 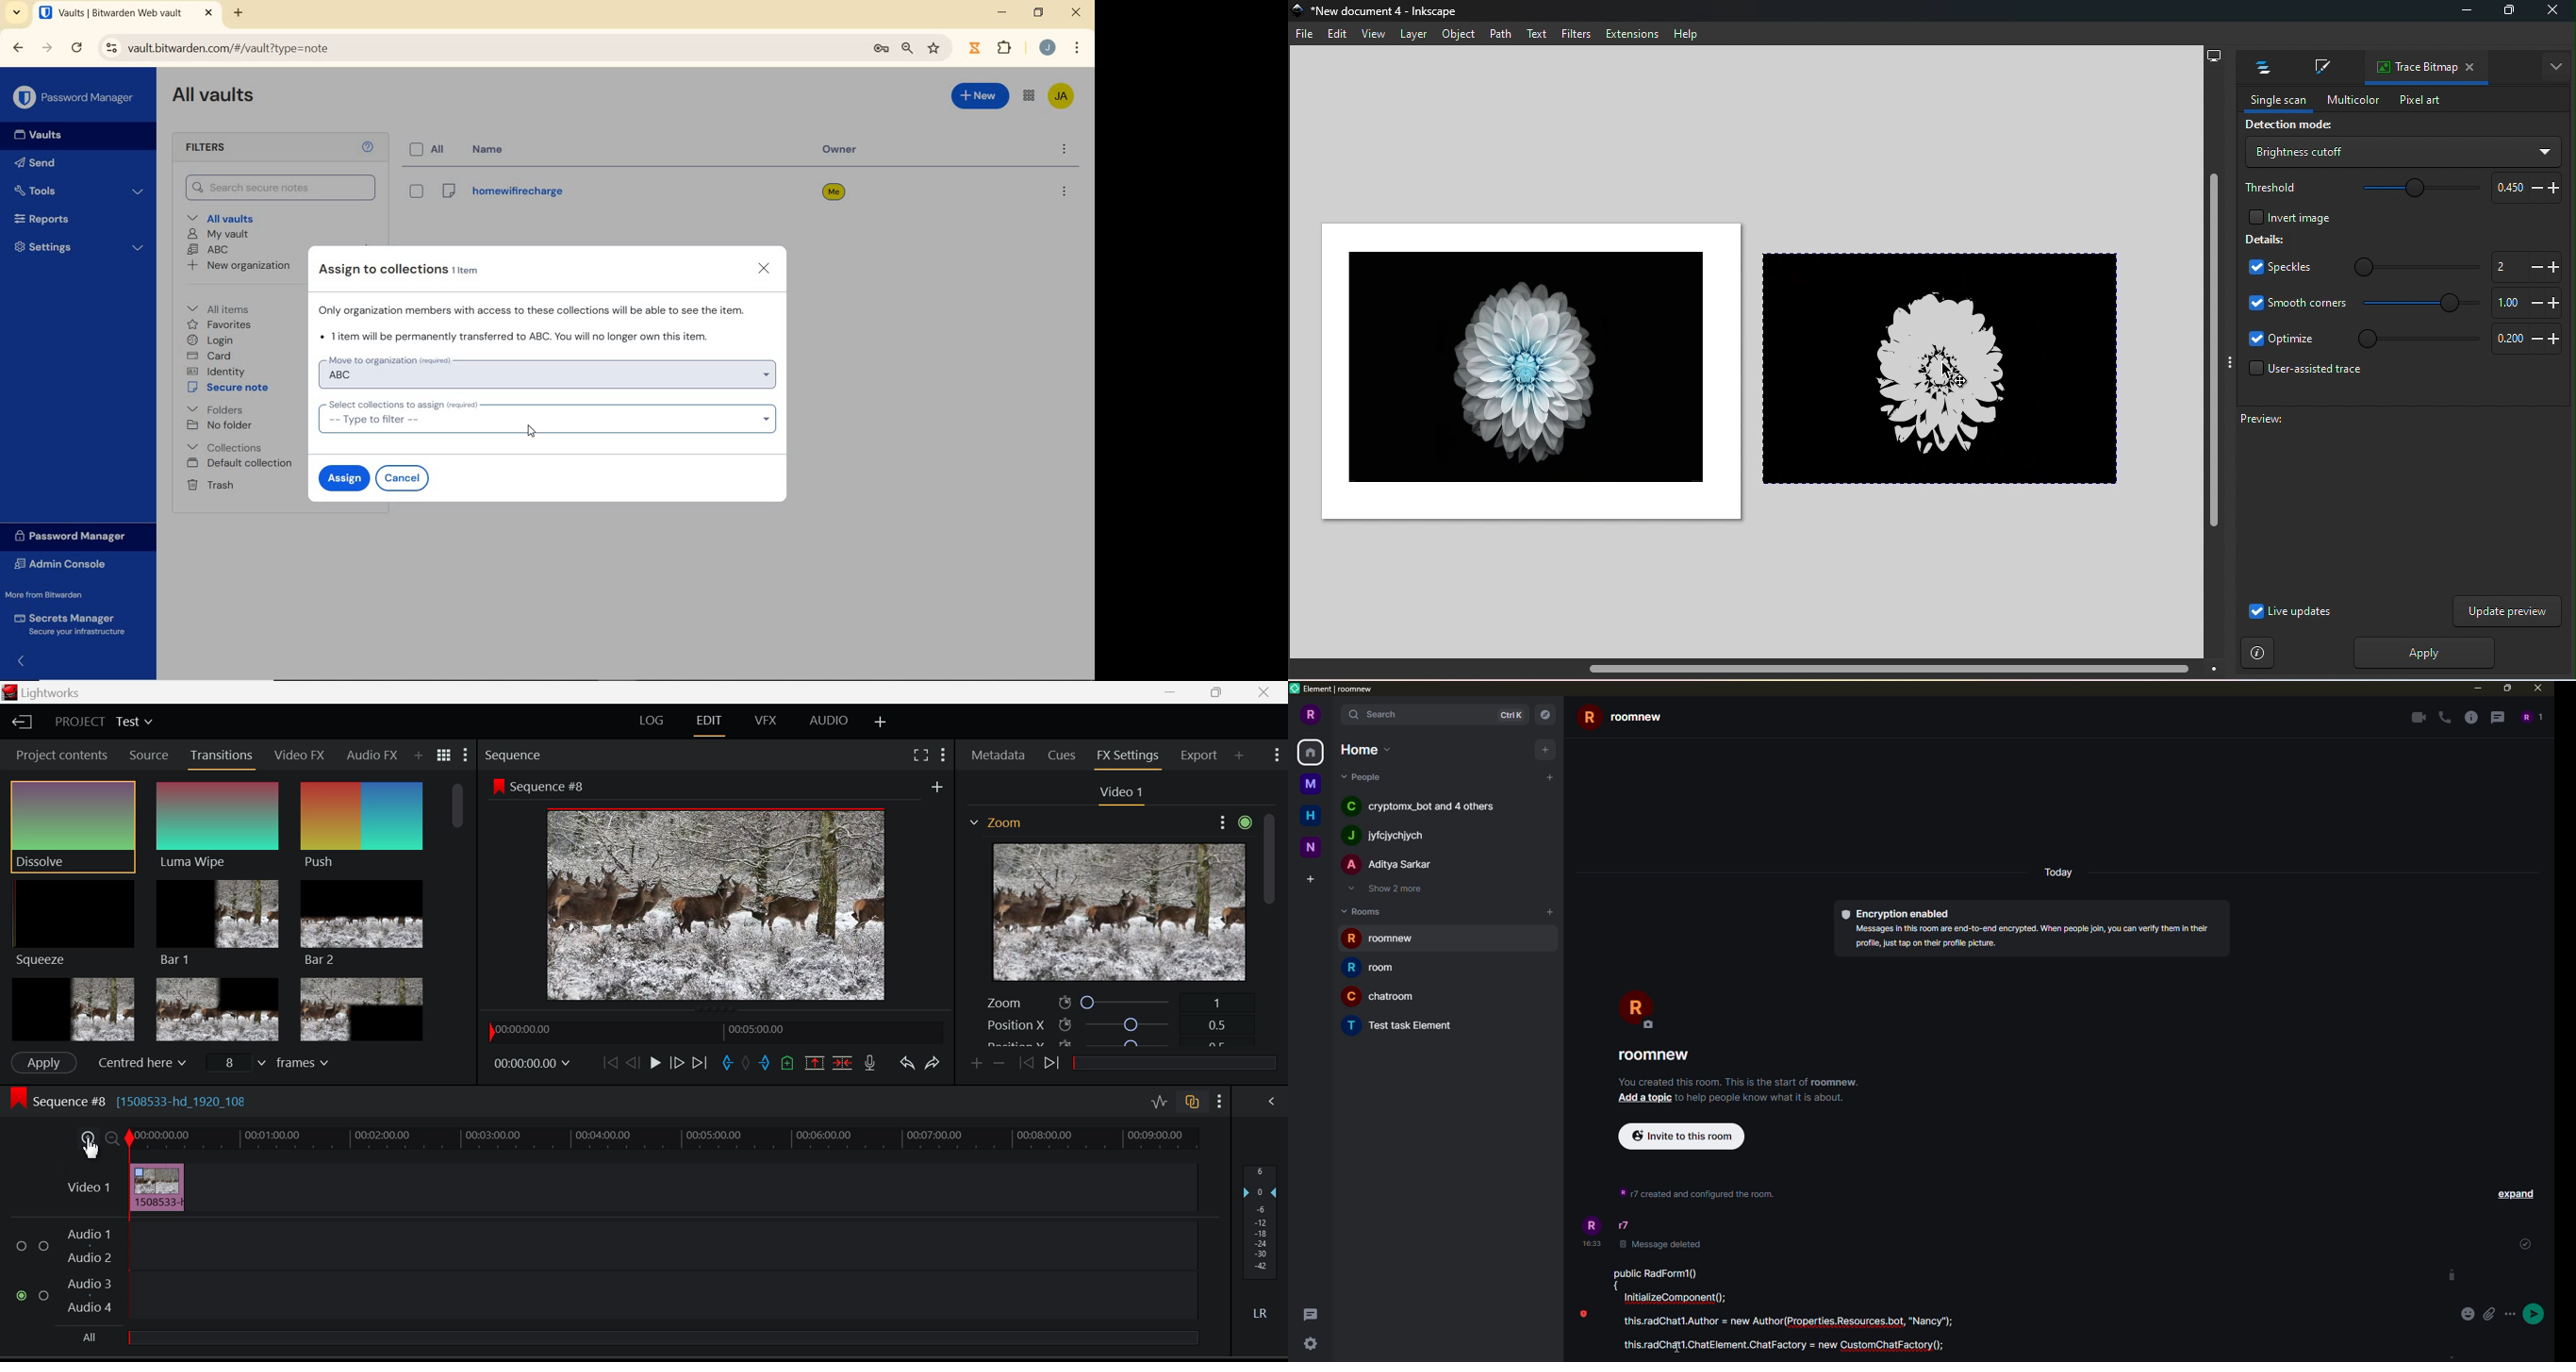 I want to click on Toggle display options, so click(x=2557, y=67).